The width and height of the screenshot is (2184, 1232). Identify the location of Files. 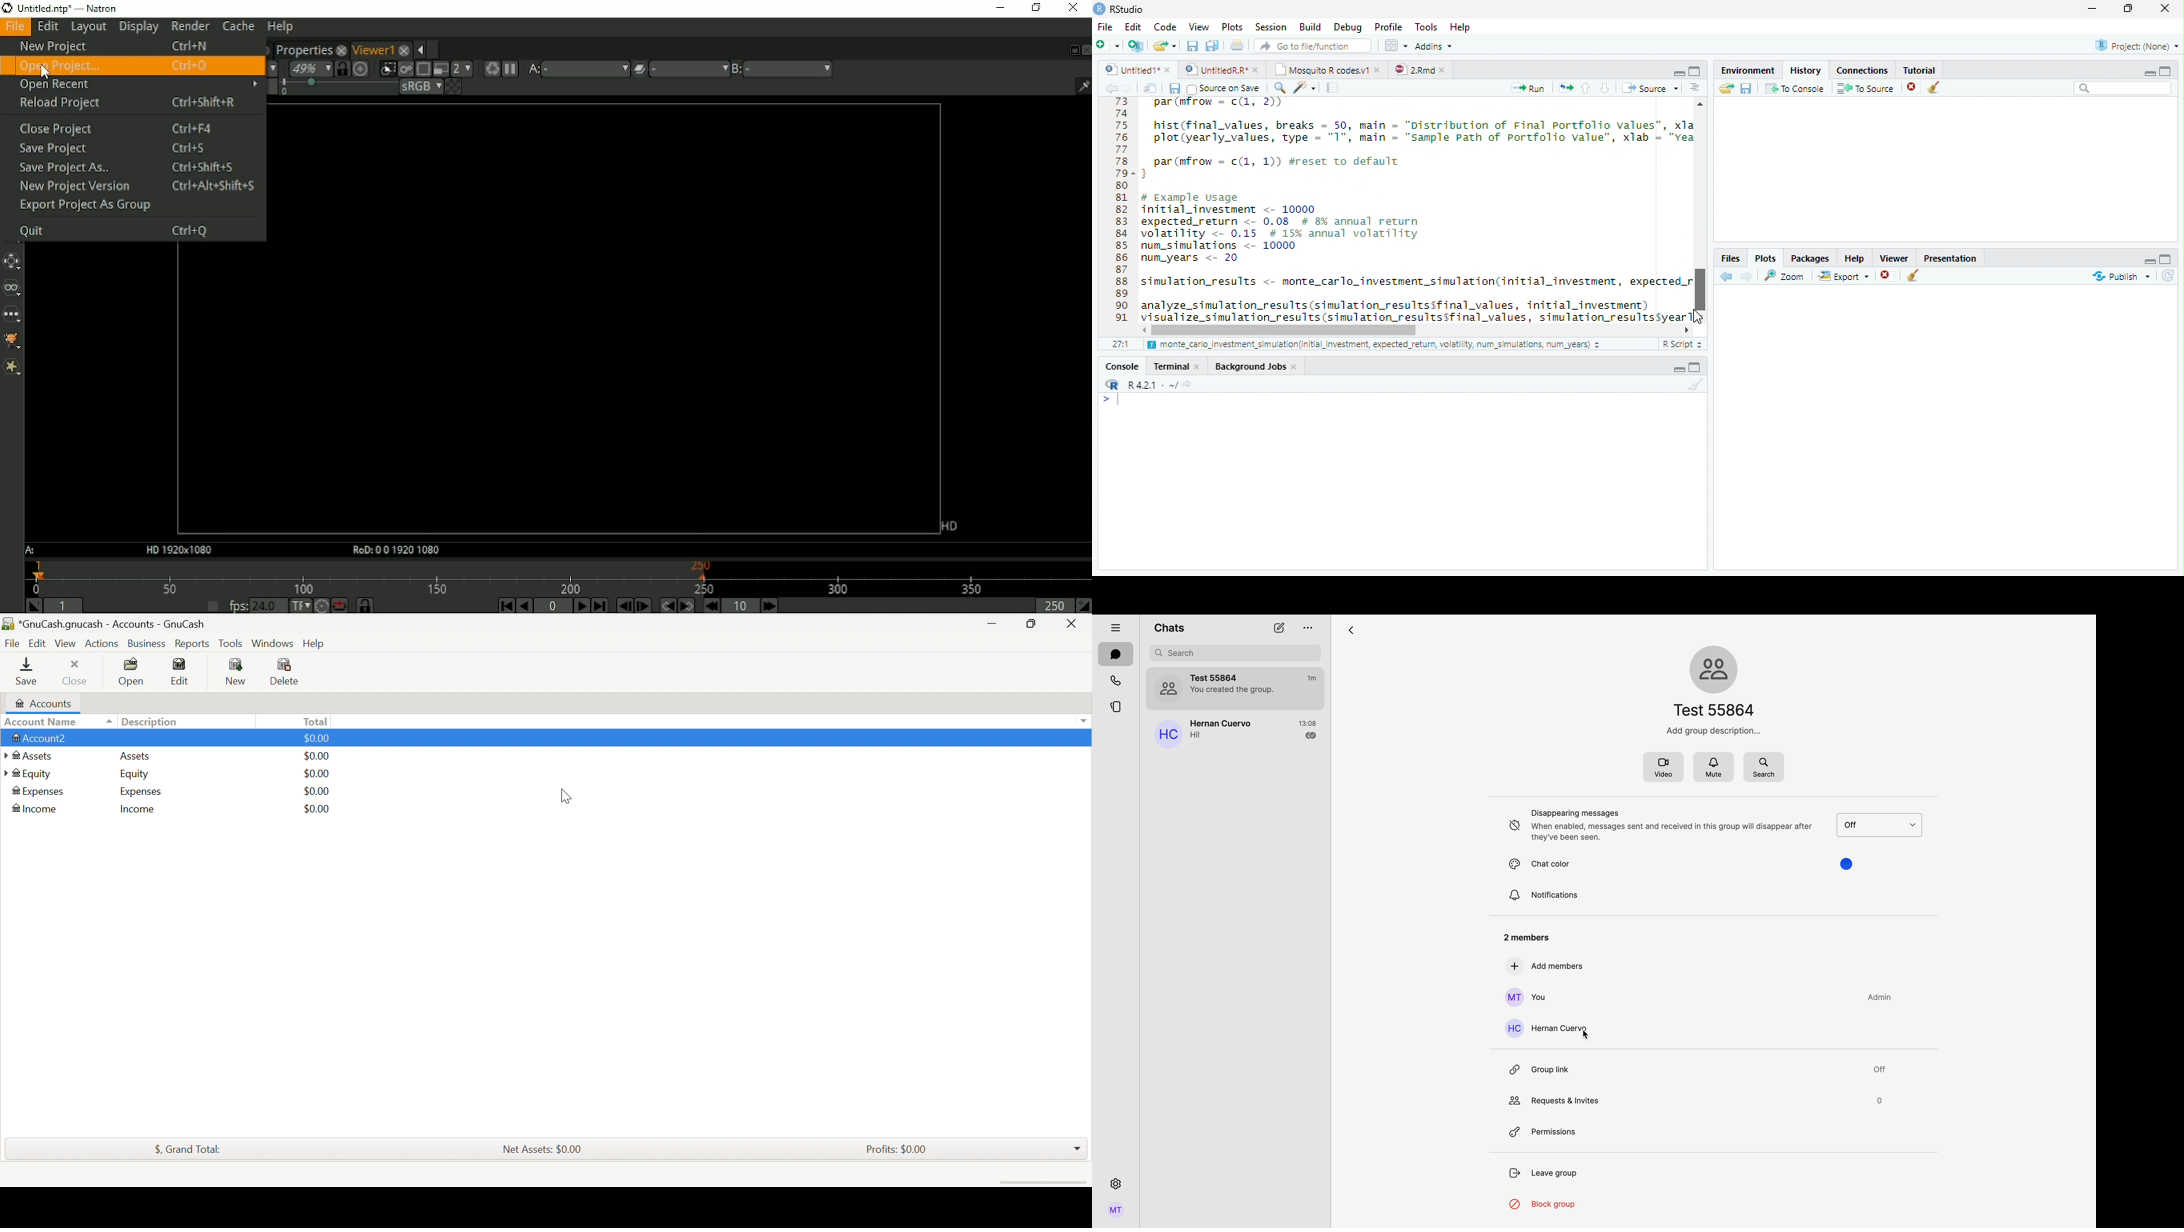
(1731, 258).